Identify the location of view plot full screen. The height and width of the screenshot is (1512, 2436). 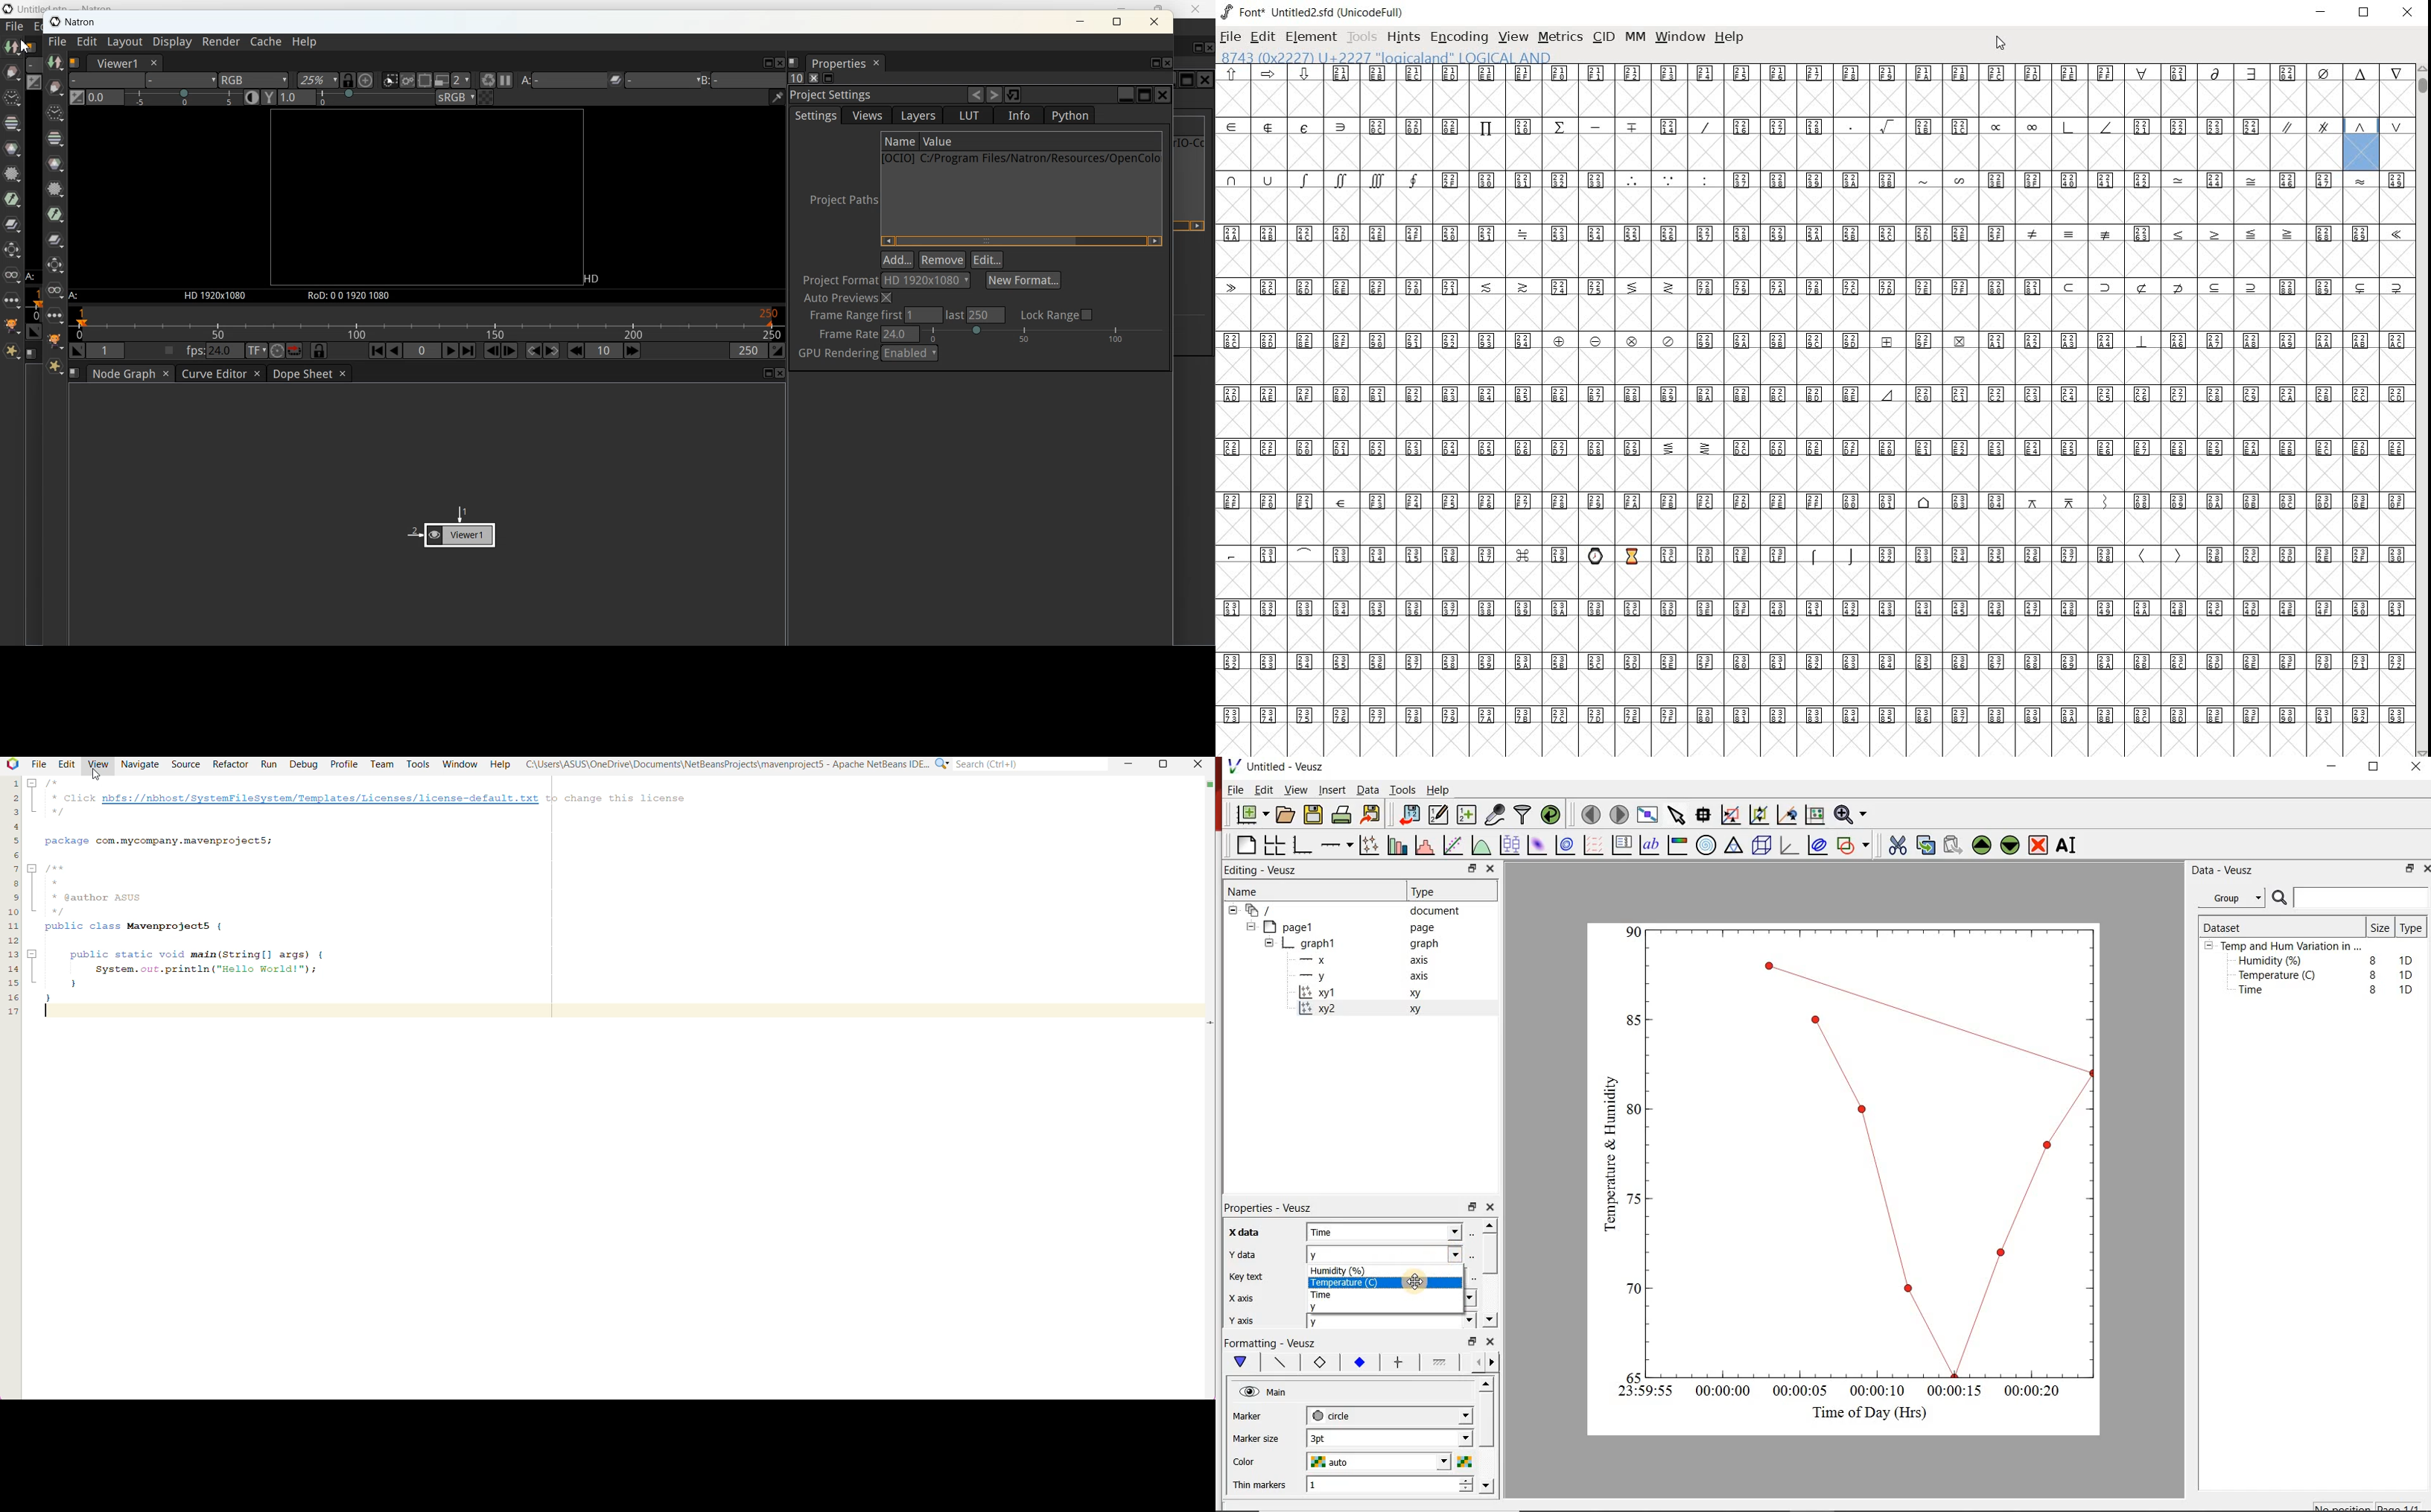
(1648, 815).